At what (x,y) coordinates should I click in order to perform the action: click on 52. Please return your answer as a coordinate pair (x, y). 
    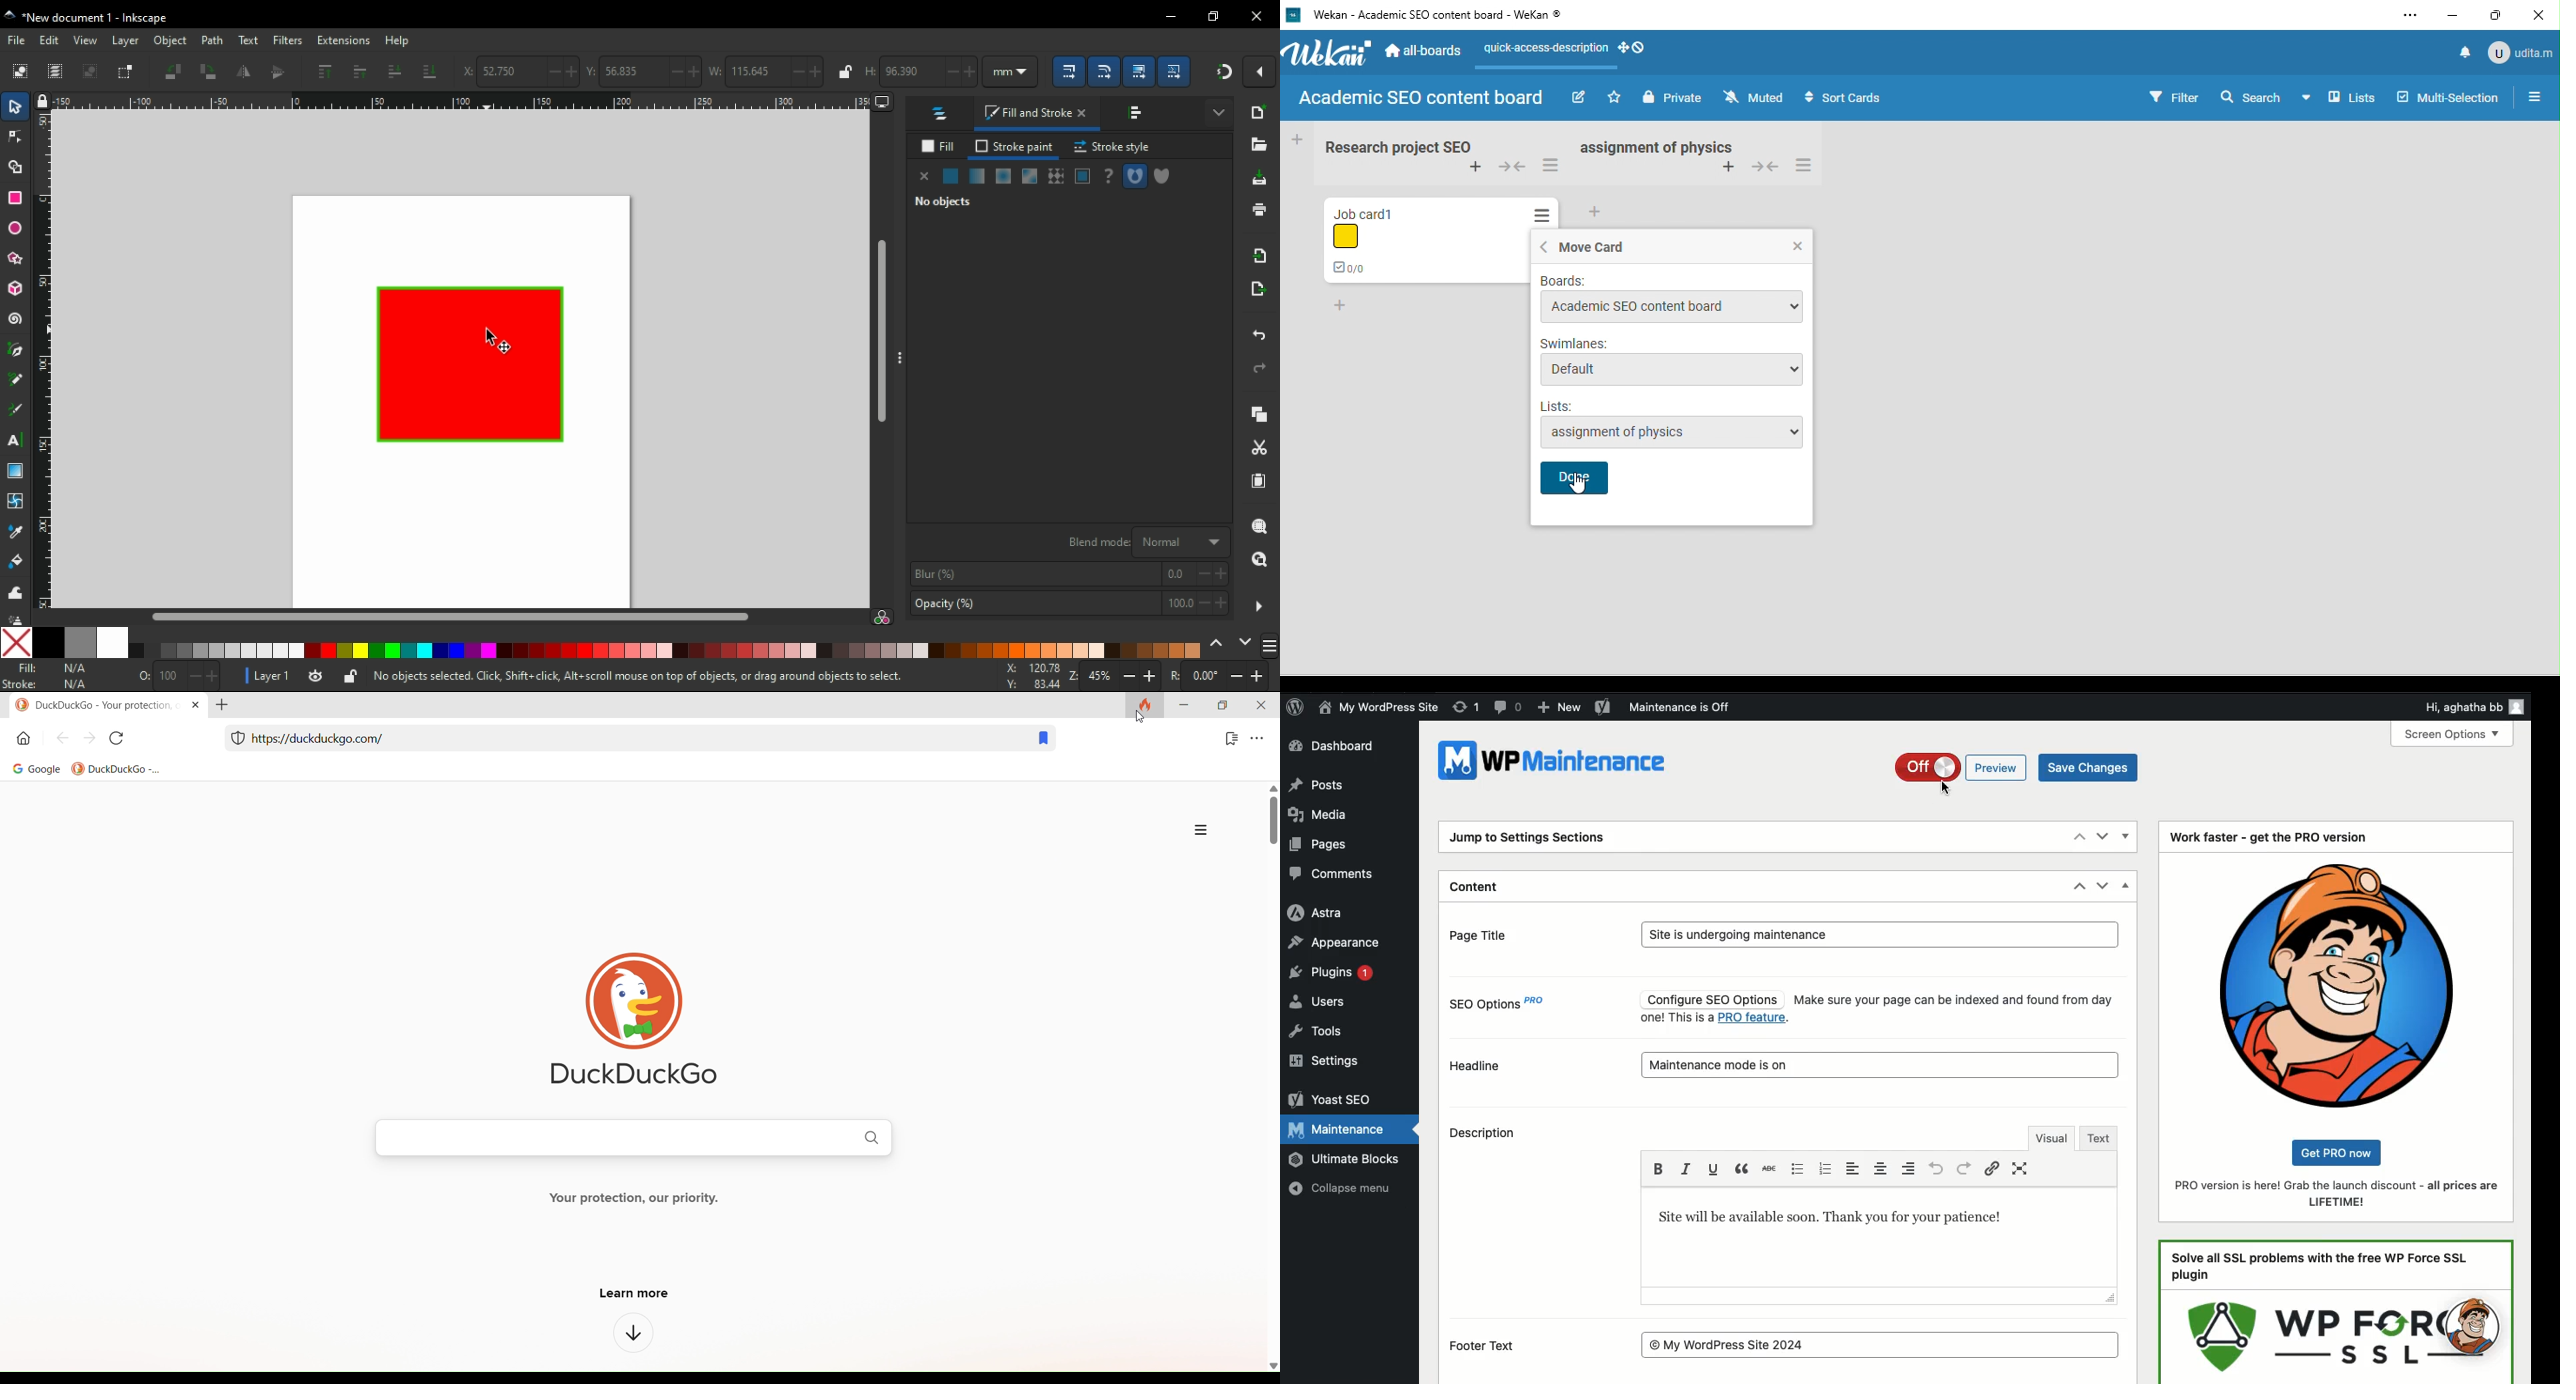
    Looking at the image, I should click on (509, 71).